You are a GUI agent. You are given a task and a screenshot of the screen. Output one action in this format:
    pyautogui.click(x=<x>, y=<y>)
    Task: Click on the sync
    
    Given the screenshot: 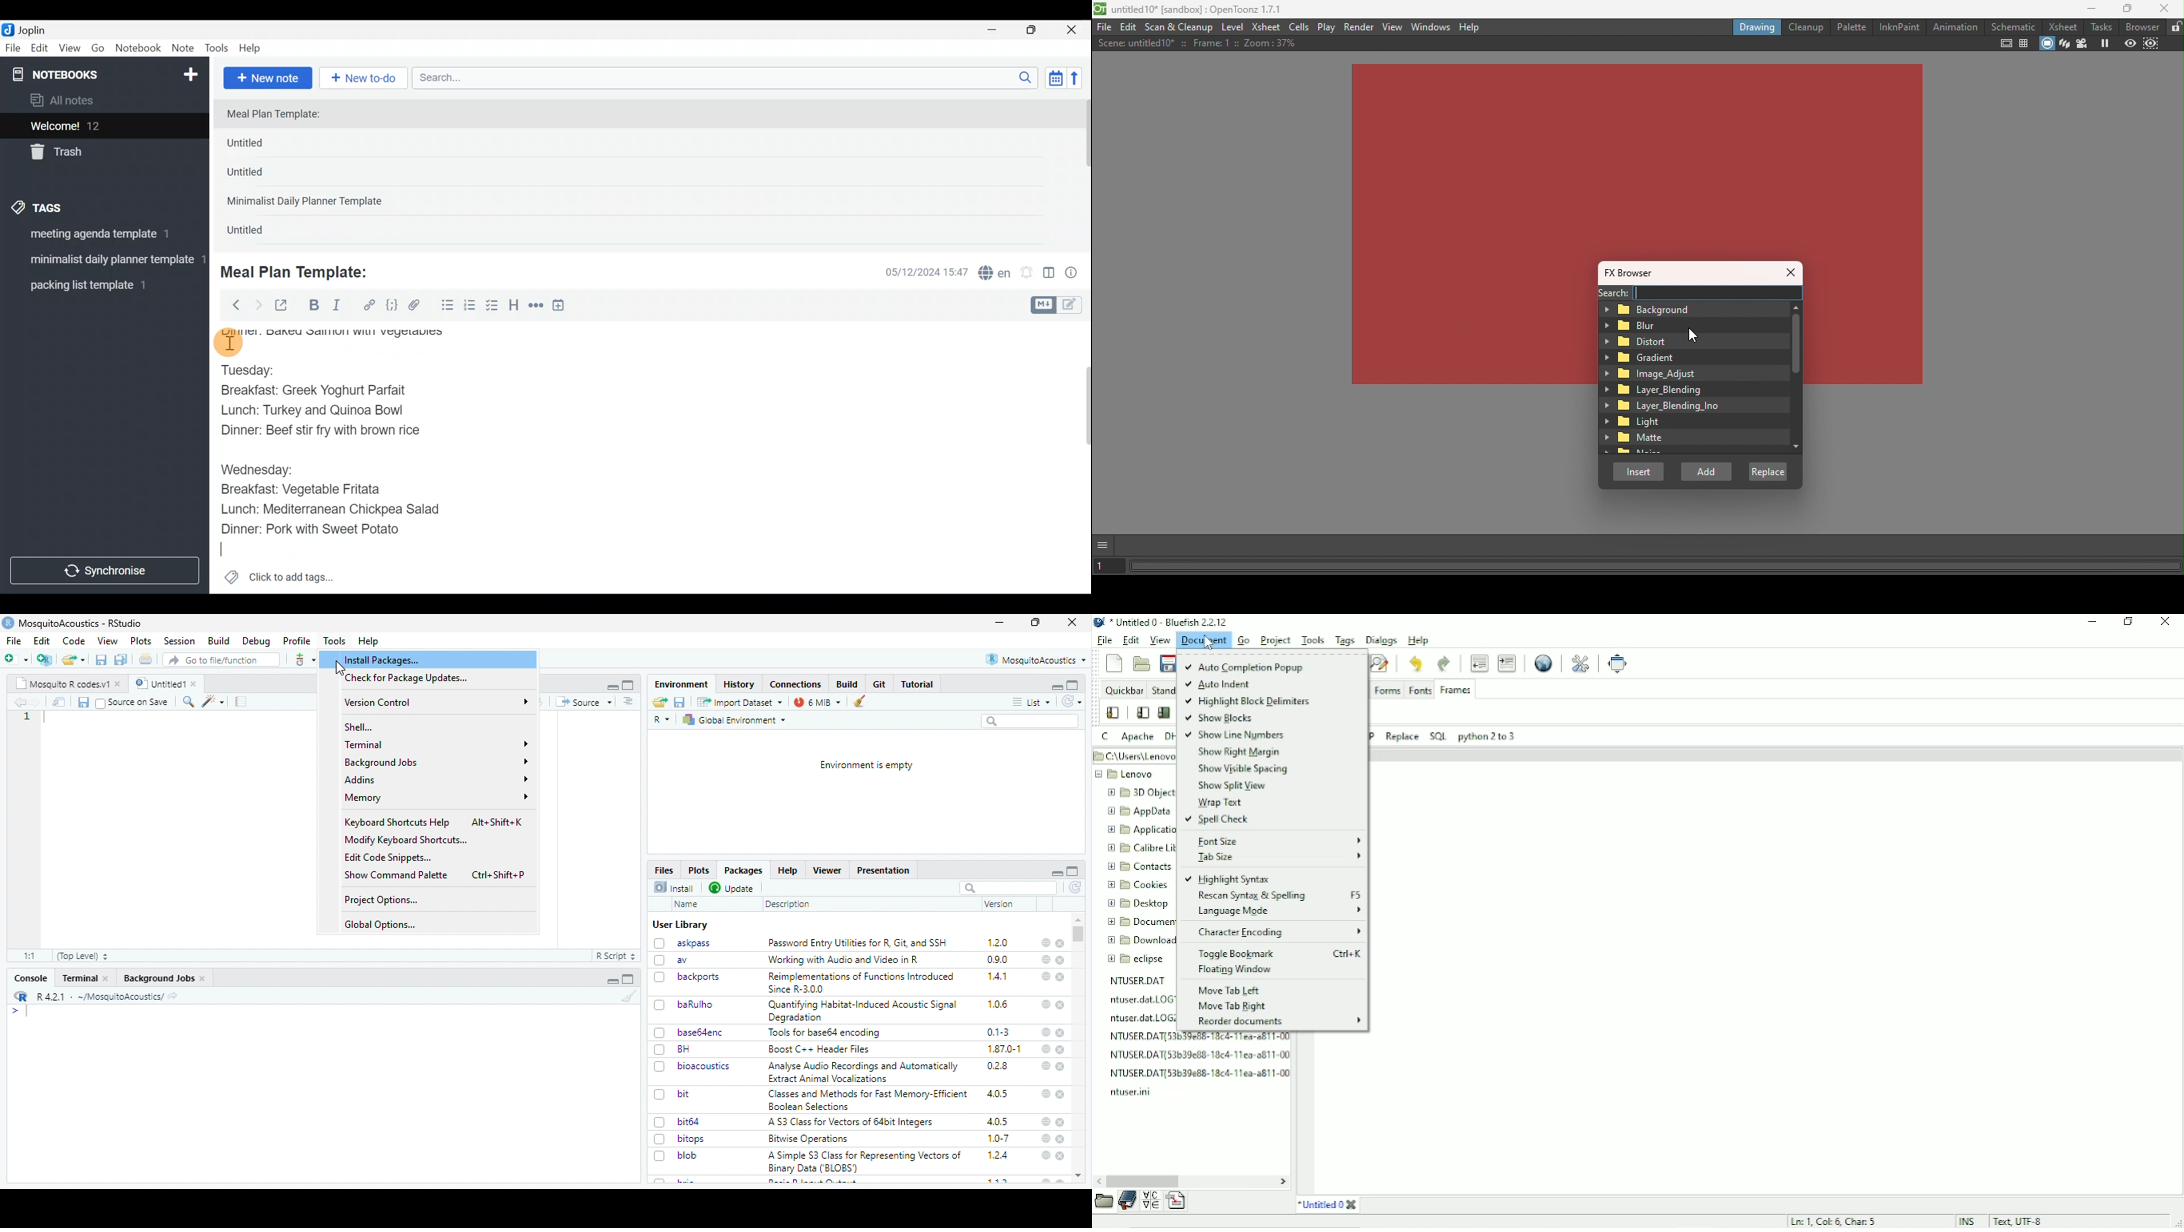 What is the action you would take?
    pyautogui.click(x=1071, y=702)
    